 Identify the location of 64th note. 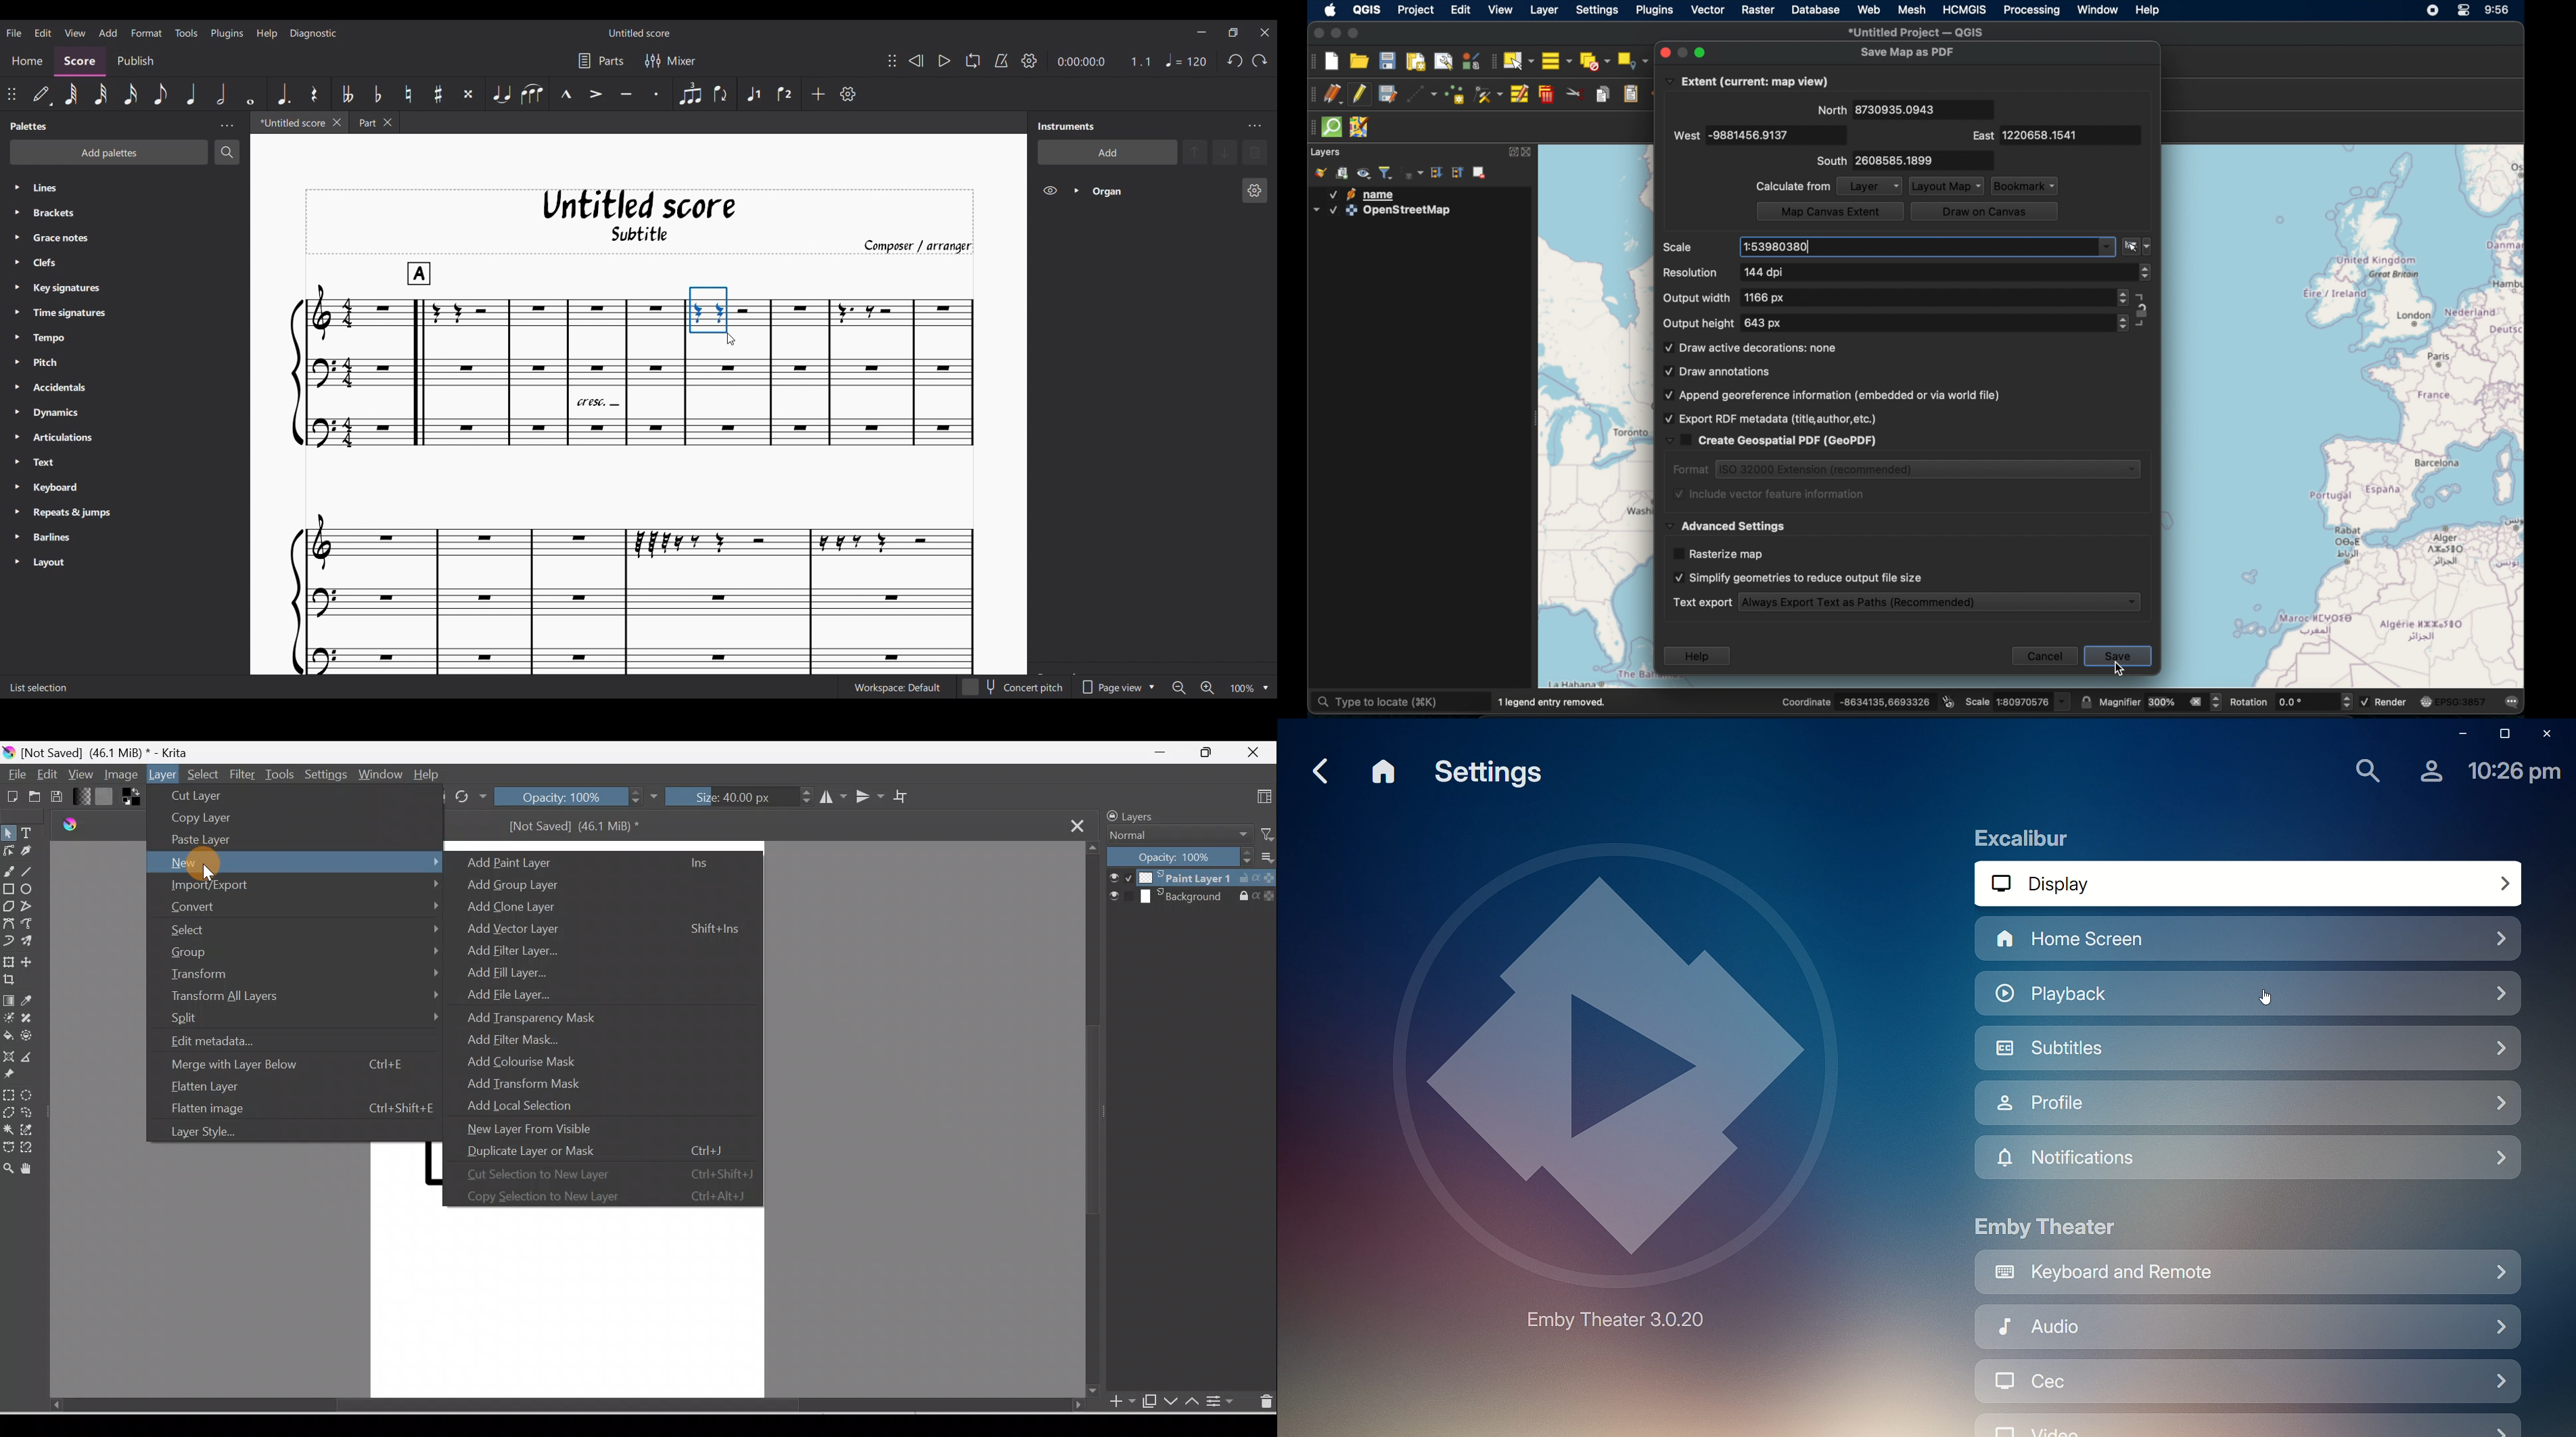
(71, 95).